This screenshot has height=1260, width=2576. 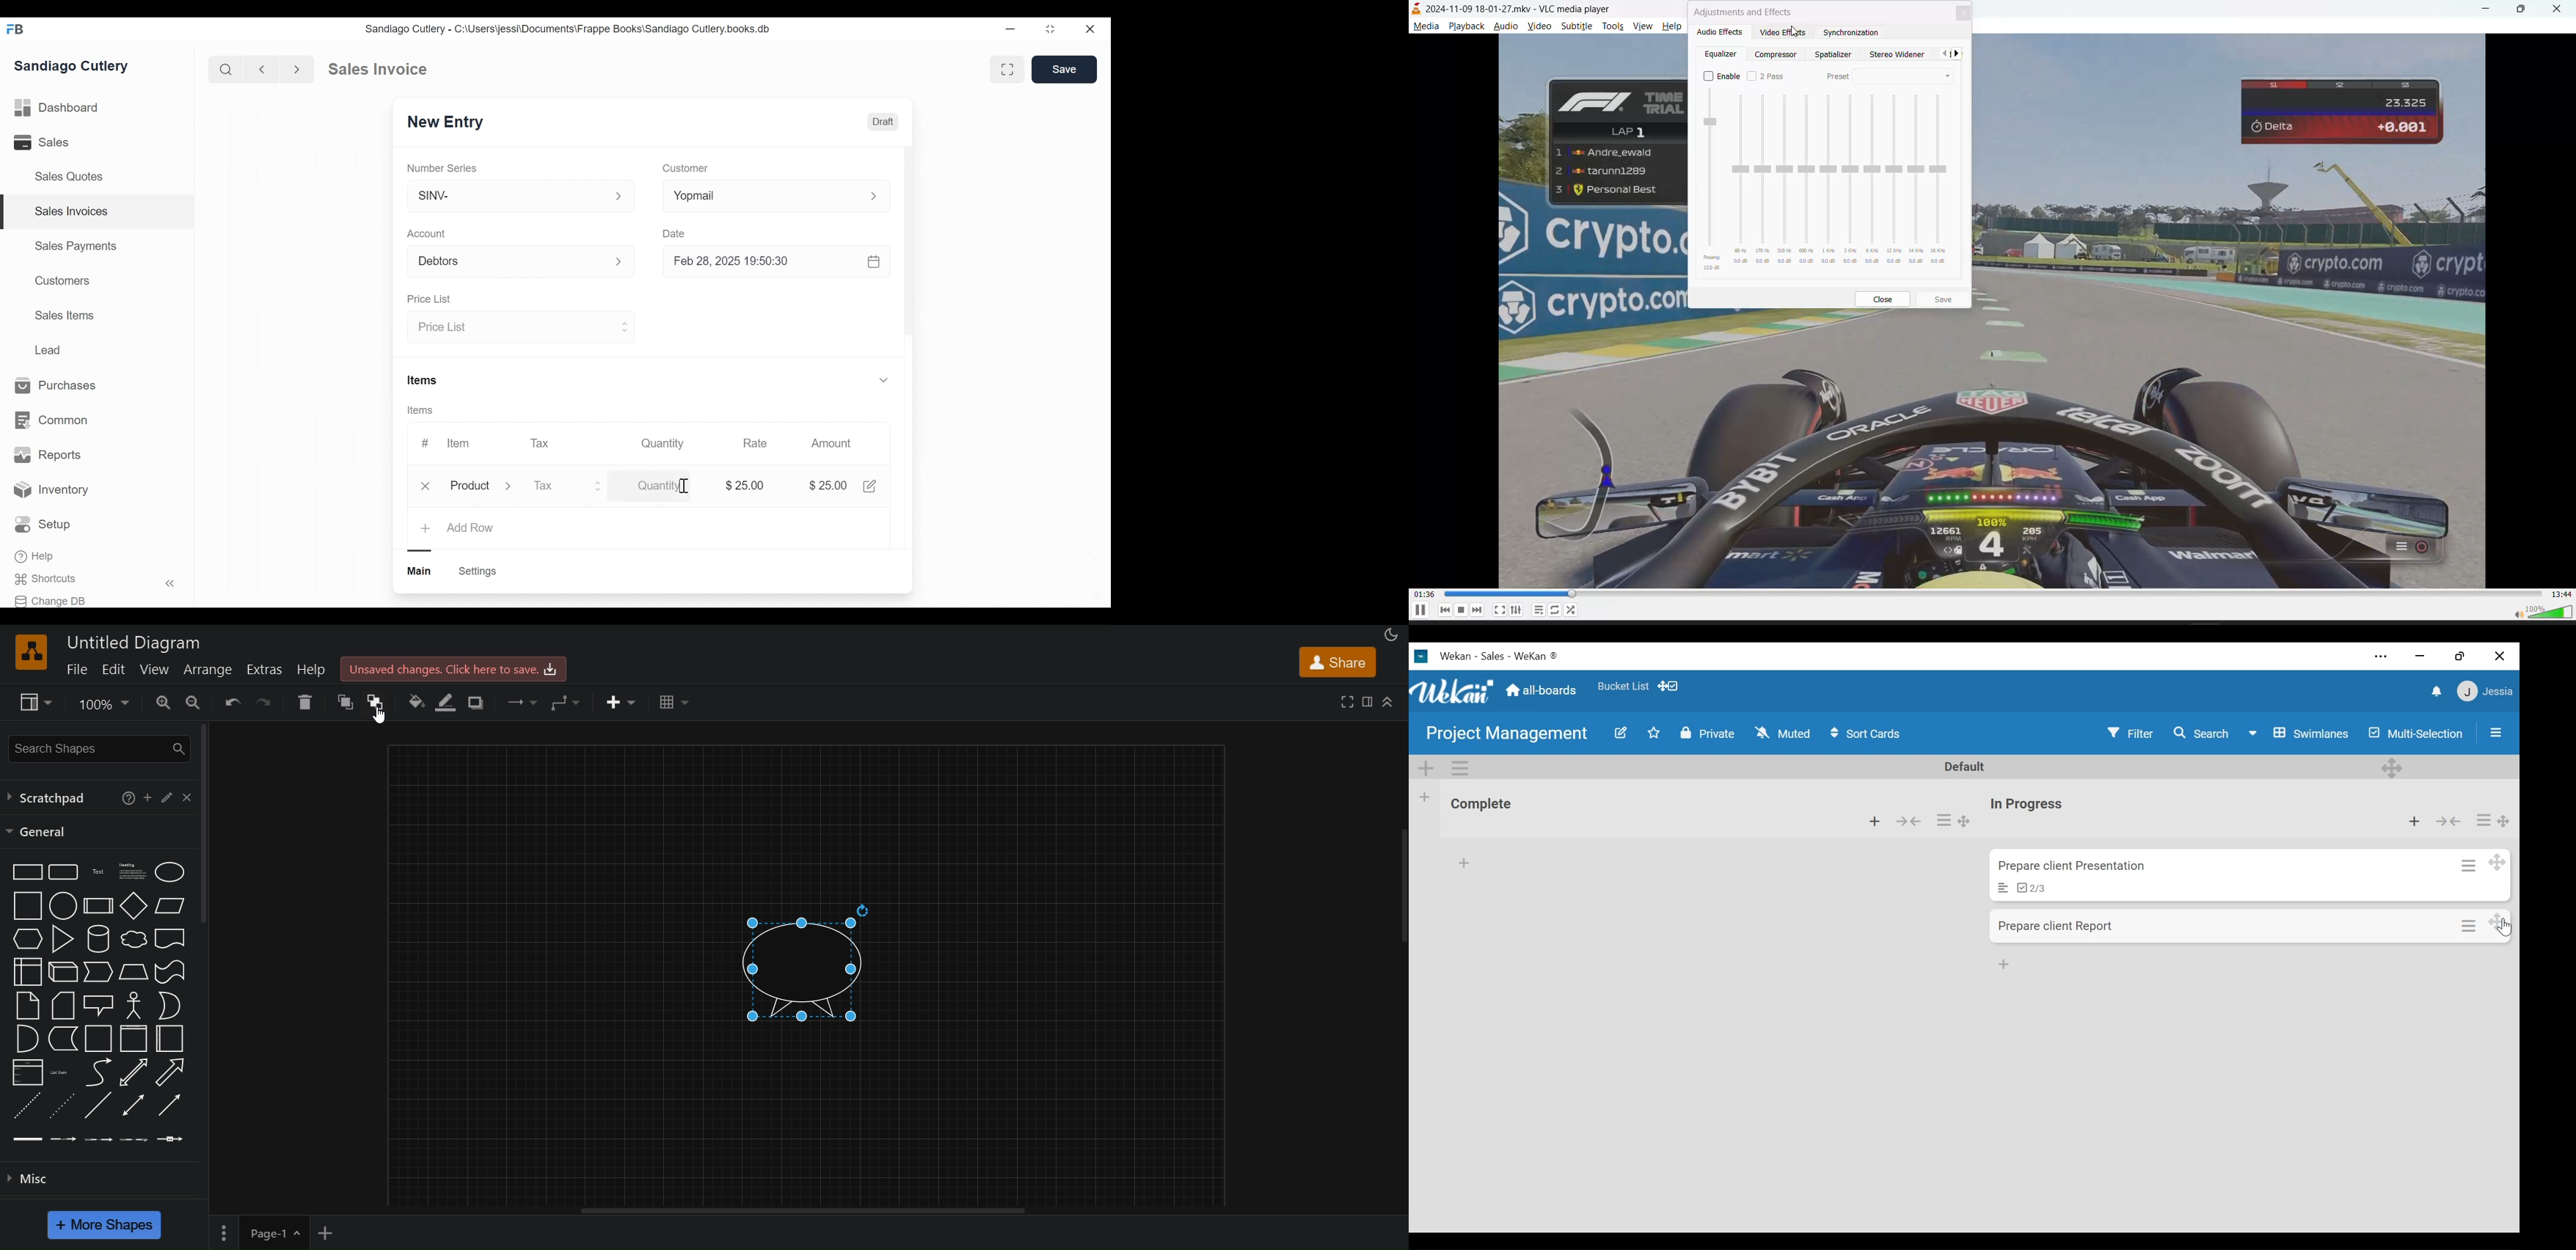 What do you see at coordinates (16, 29) in the screenshot?
I see `FB logo` at bounding box center [16, 29].